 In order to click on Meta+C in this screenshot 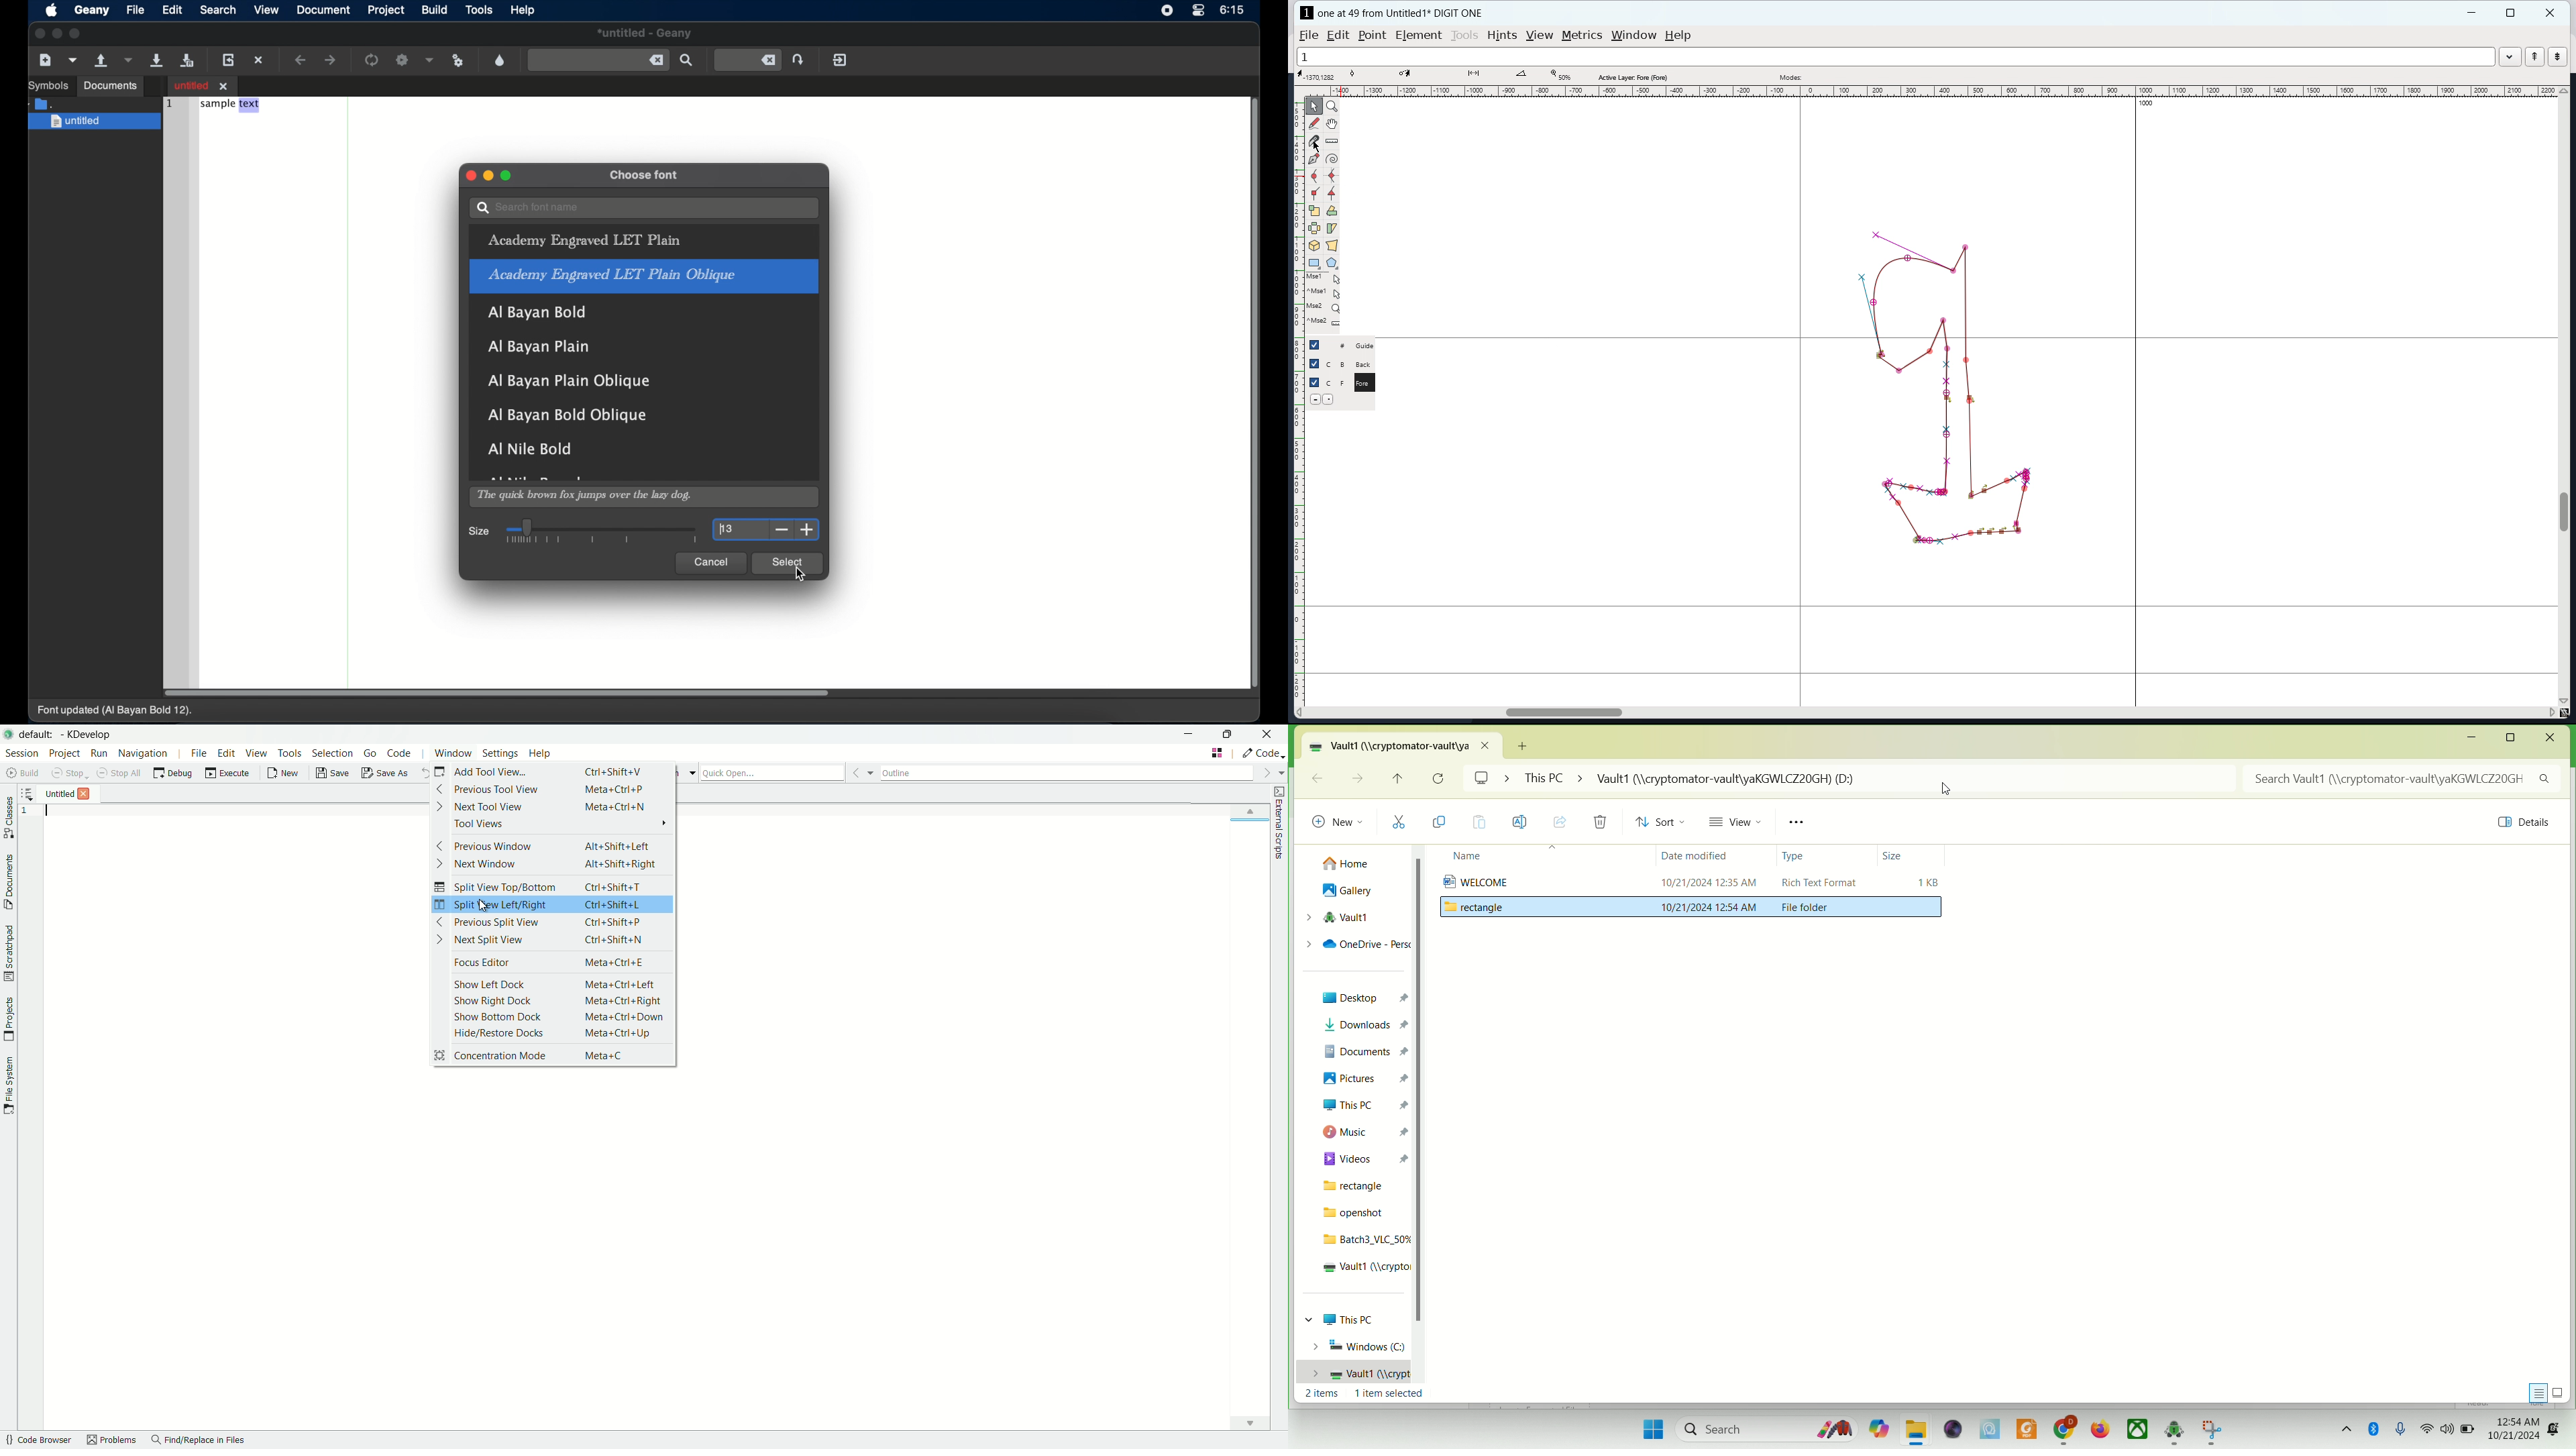, I will do `click(608, 1057)`.